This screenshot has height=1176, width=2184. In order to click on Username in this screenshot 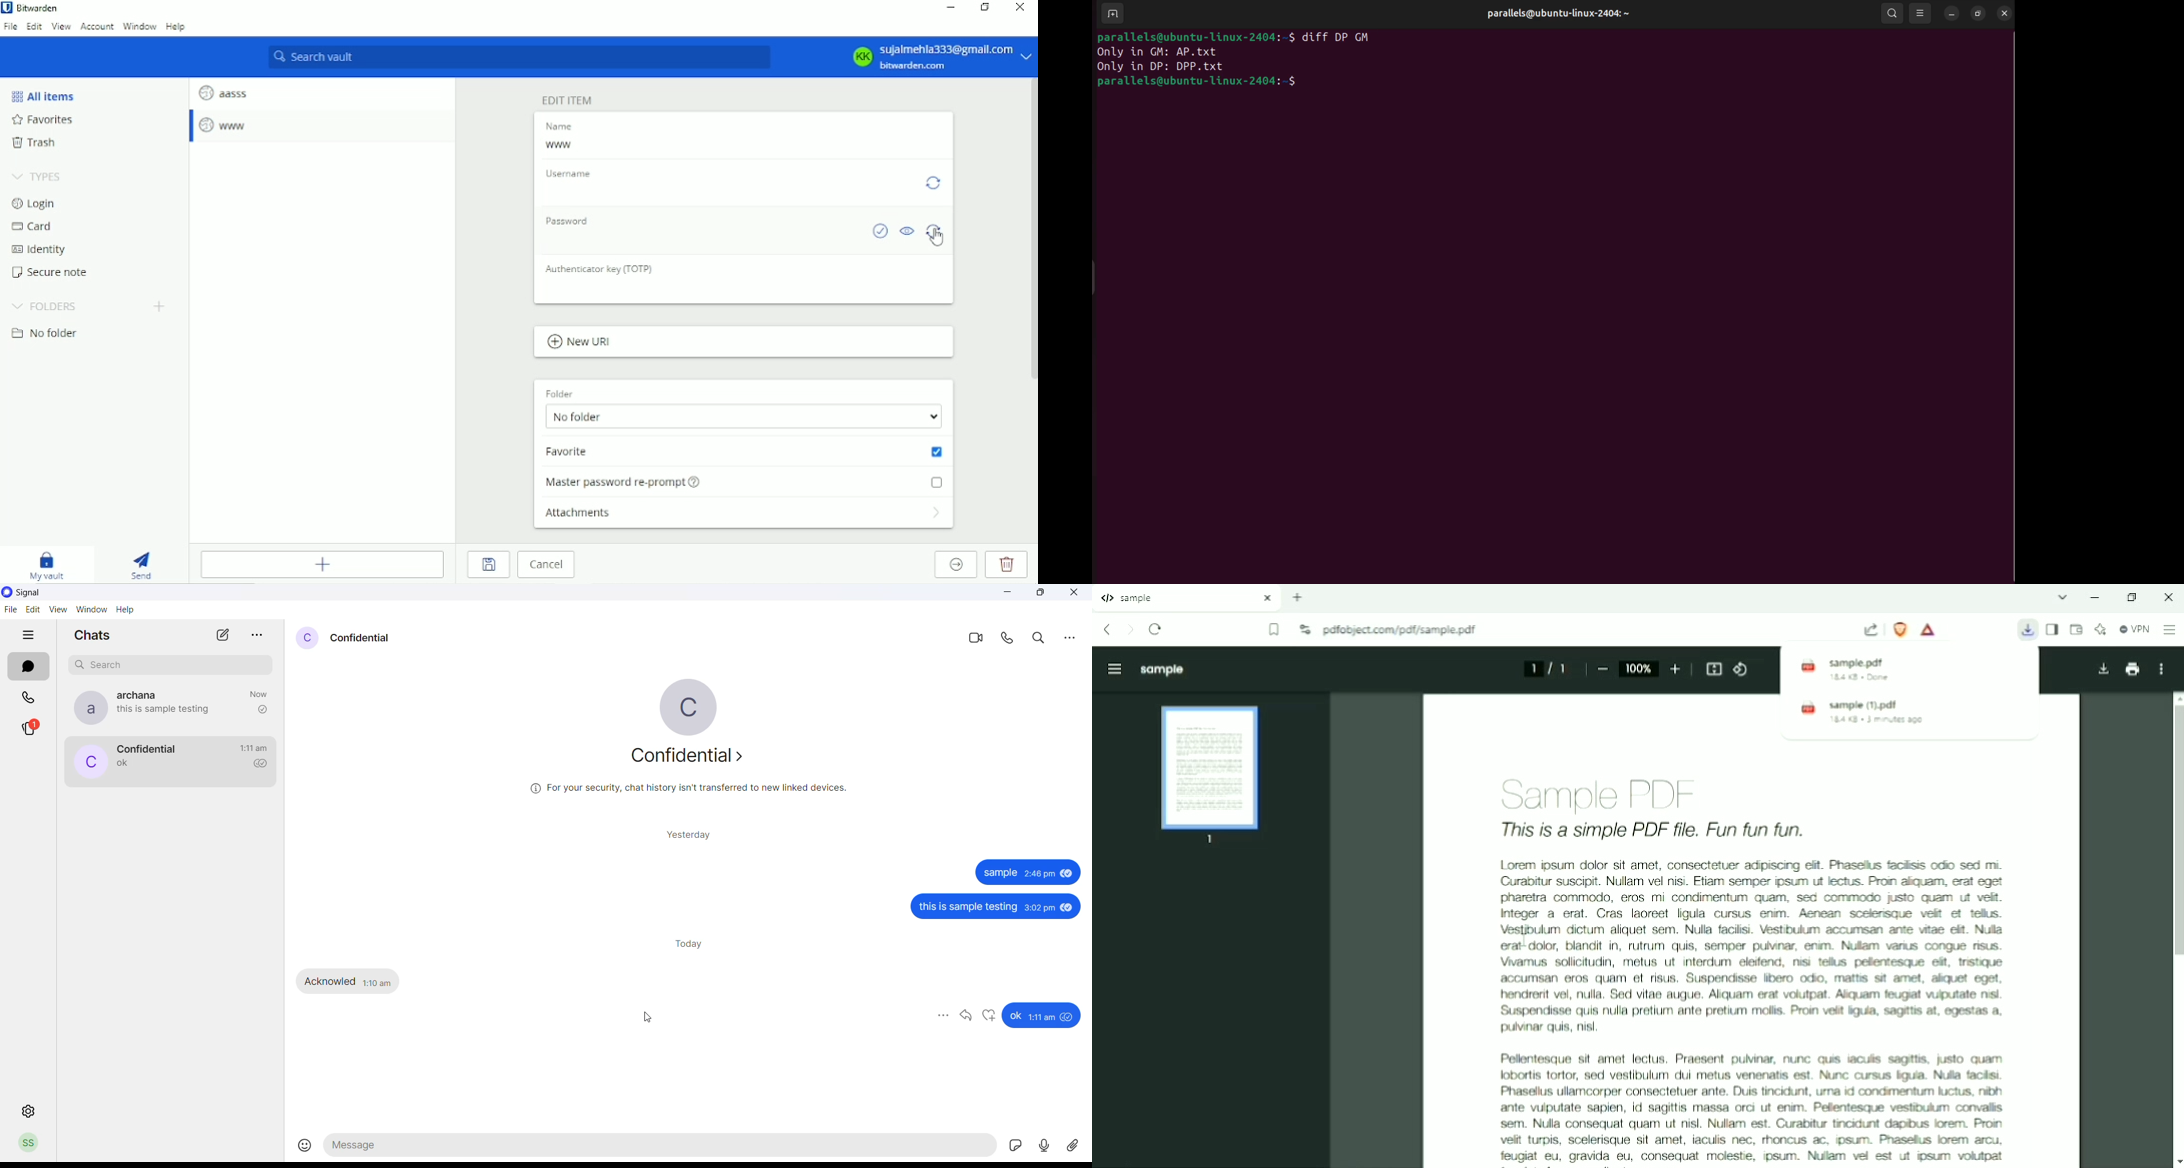, I will do `click(572, 172)`.